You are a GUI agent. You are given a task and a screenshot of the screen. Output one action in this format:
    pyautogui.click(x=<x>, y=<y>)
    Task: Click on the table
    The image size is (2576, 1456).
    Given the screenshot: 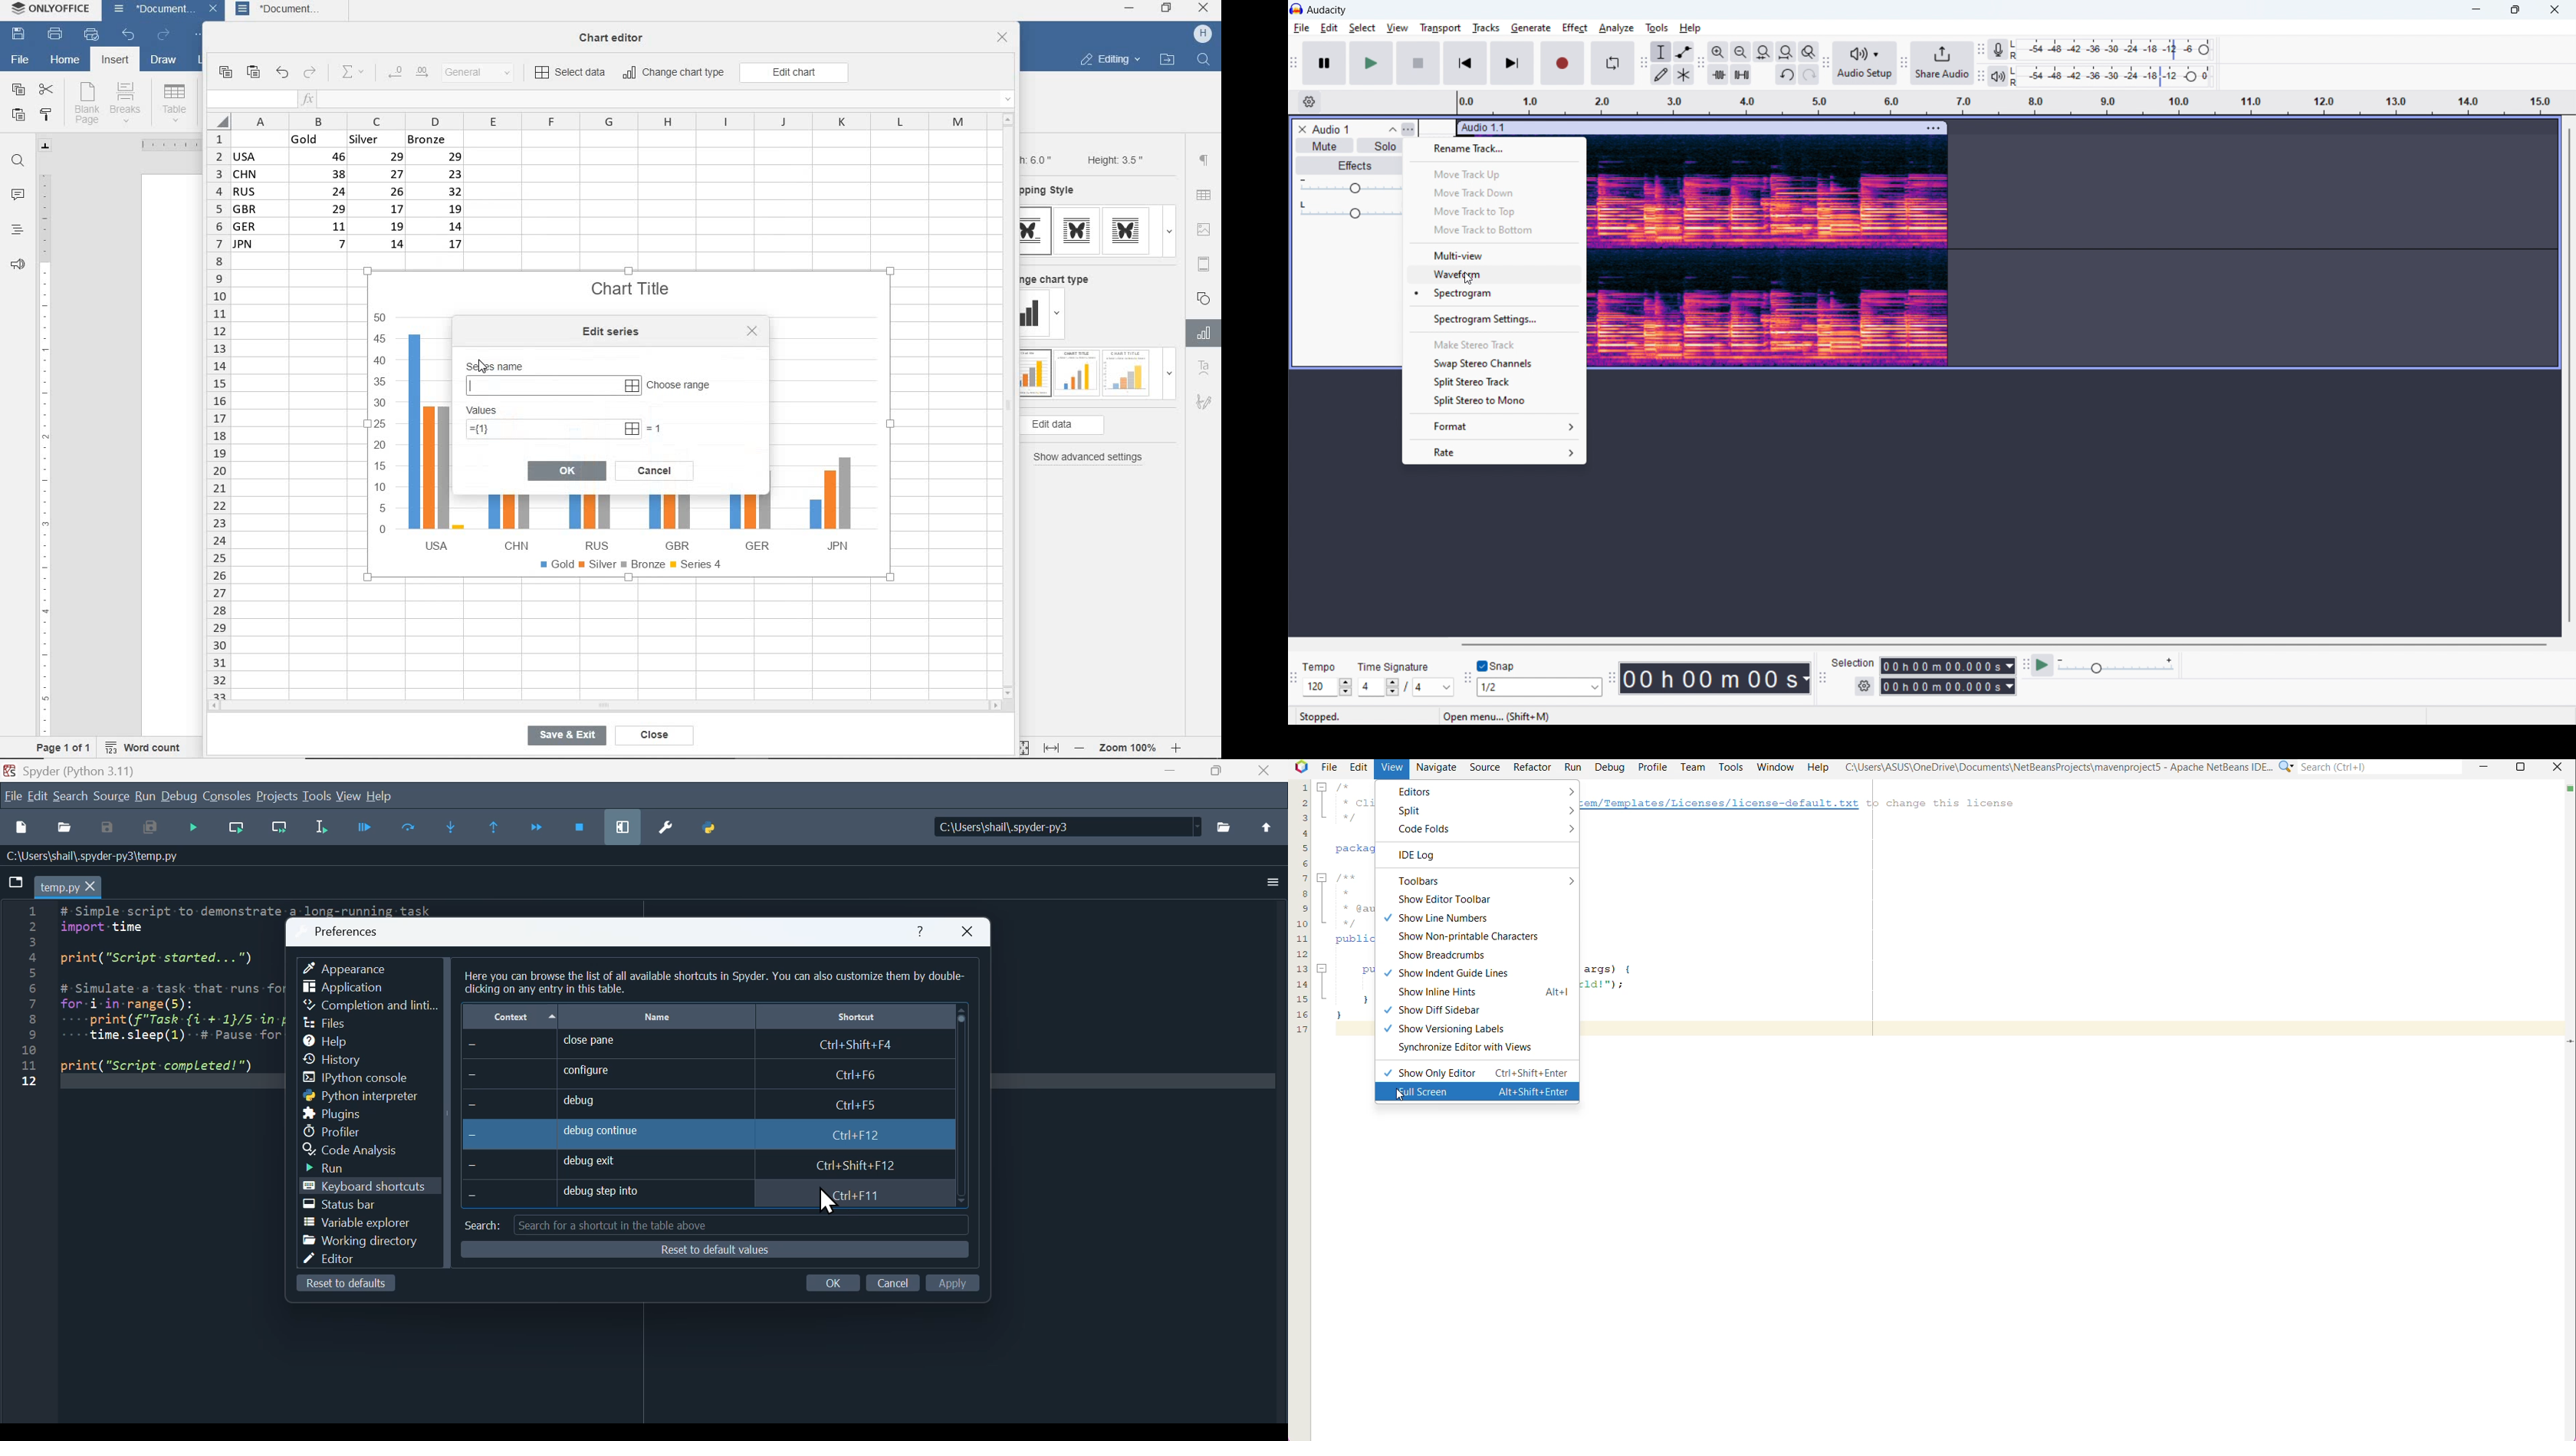 What is the action you would take?
    pyautogui.click(x=174, y=103)
    